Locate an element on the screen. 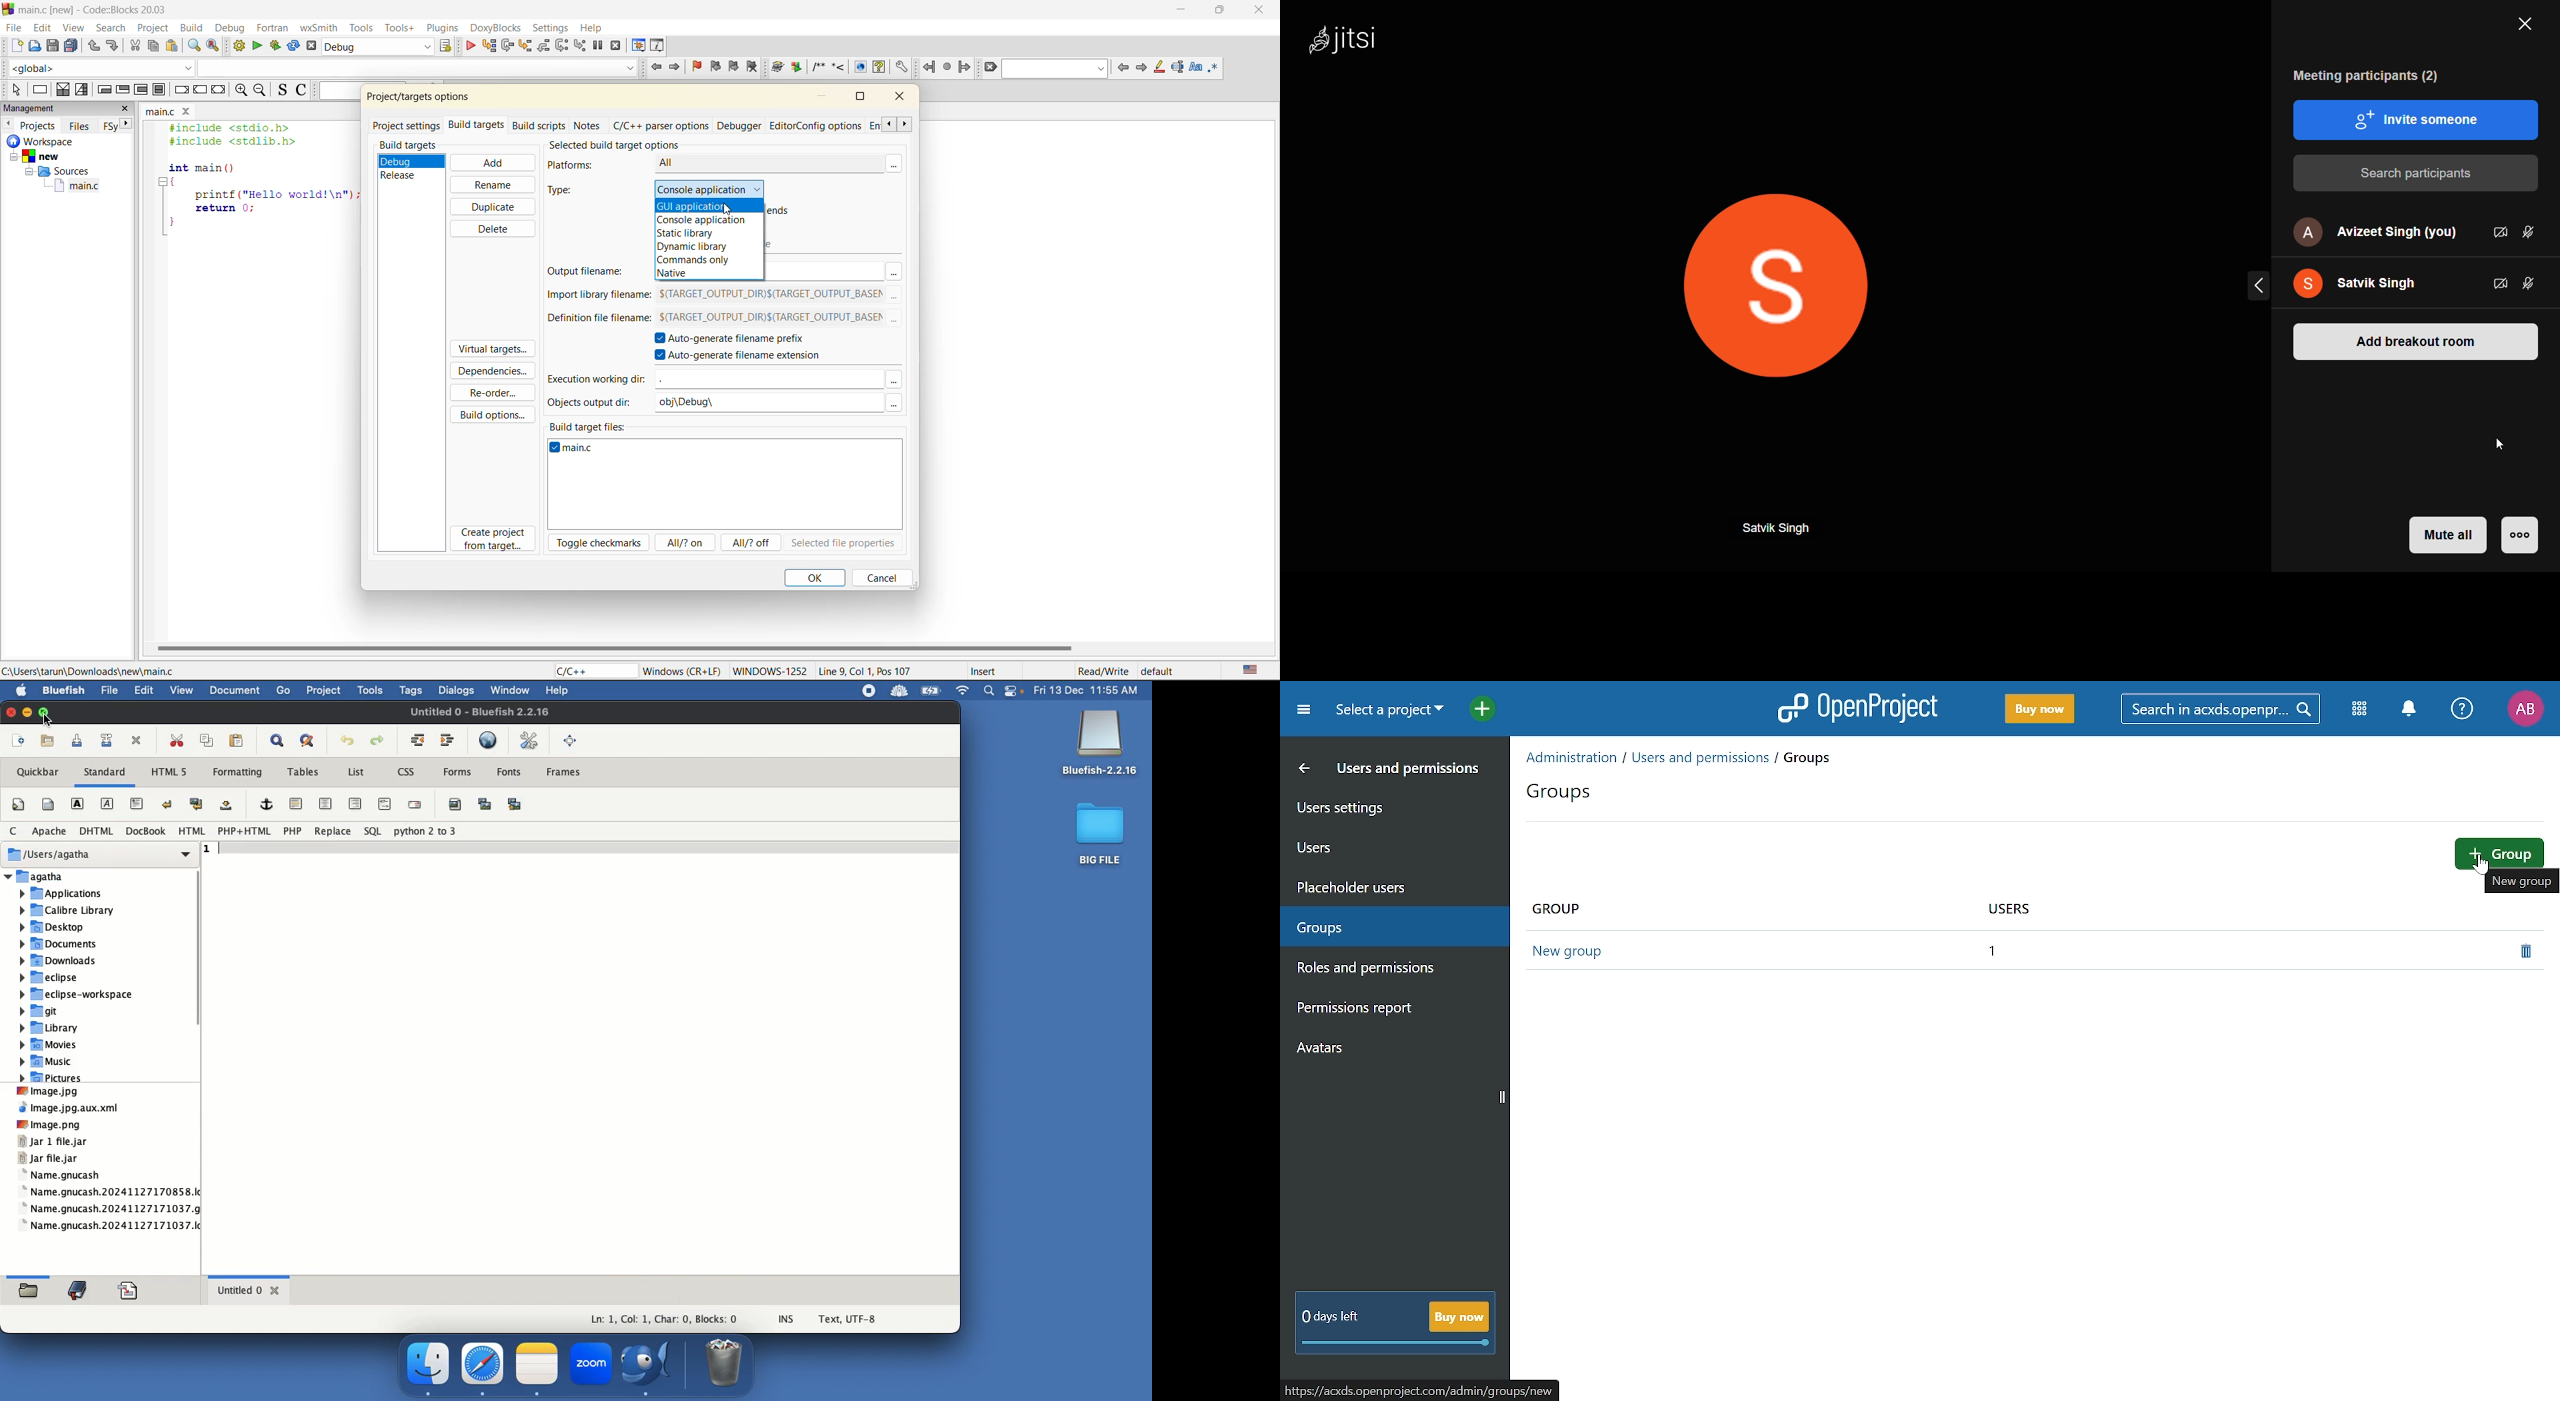  mute all is located at coordinates (2449, 535).